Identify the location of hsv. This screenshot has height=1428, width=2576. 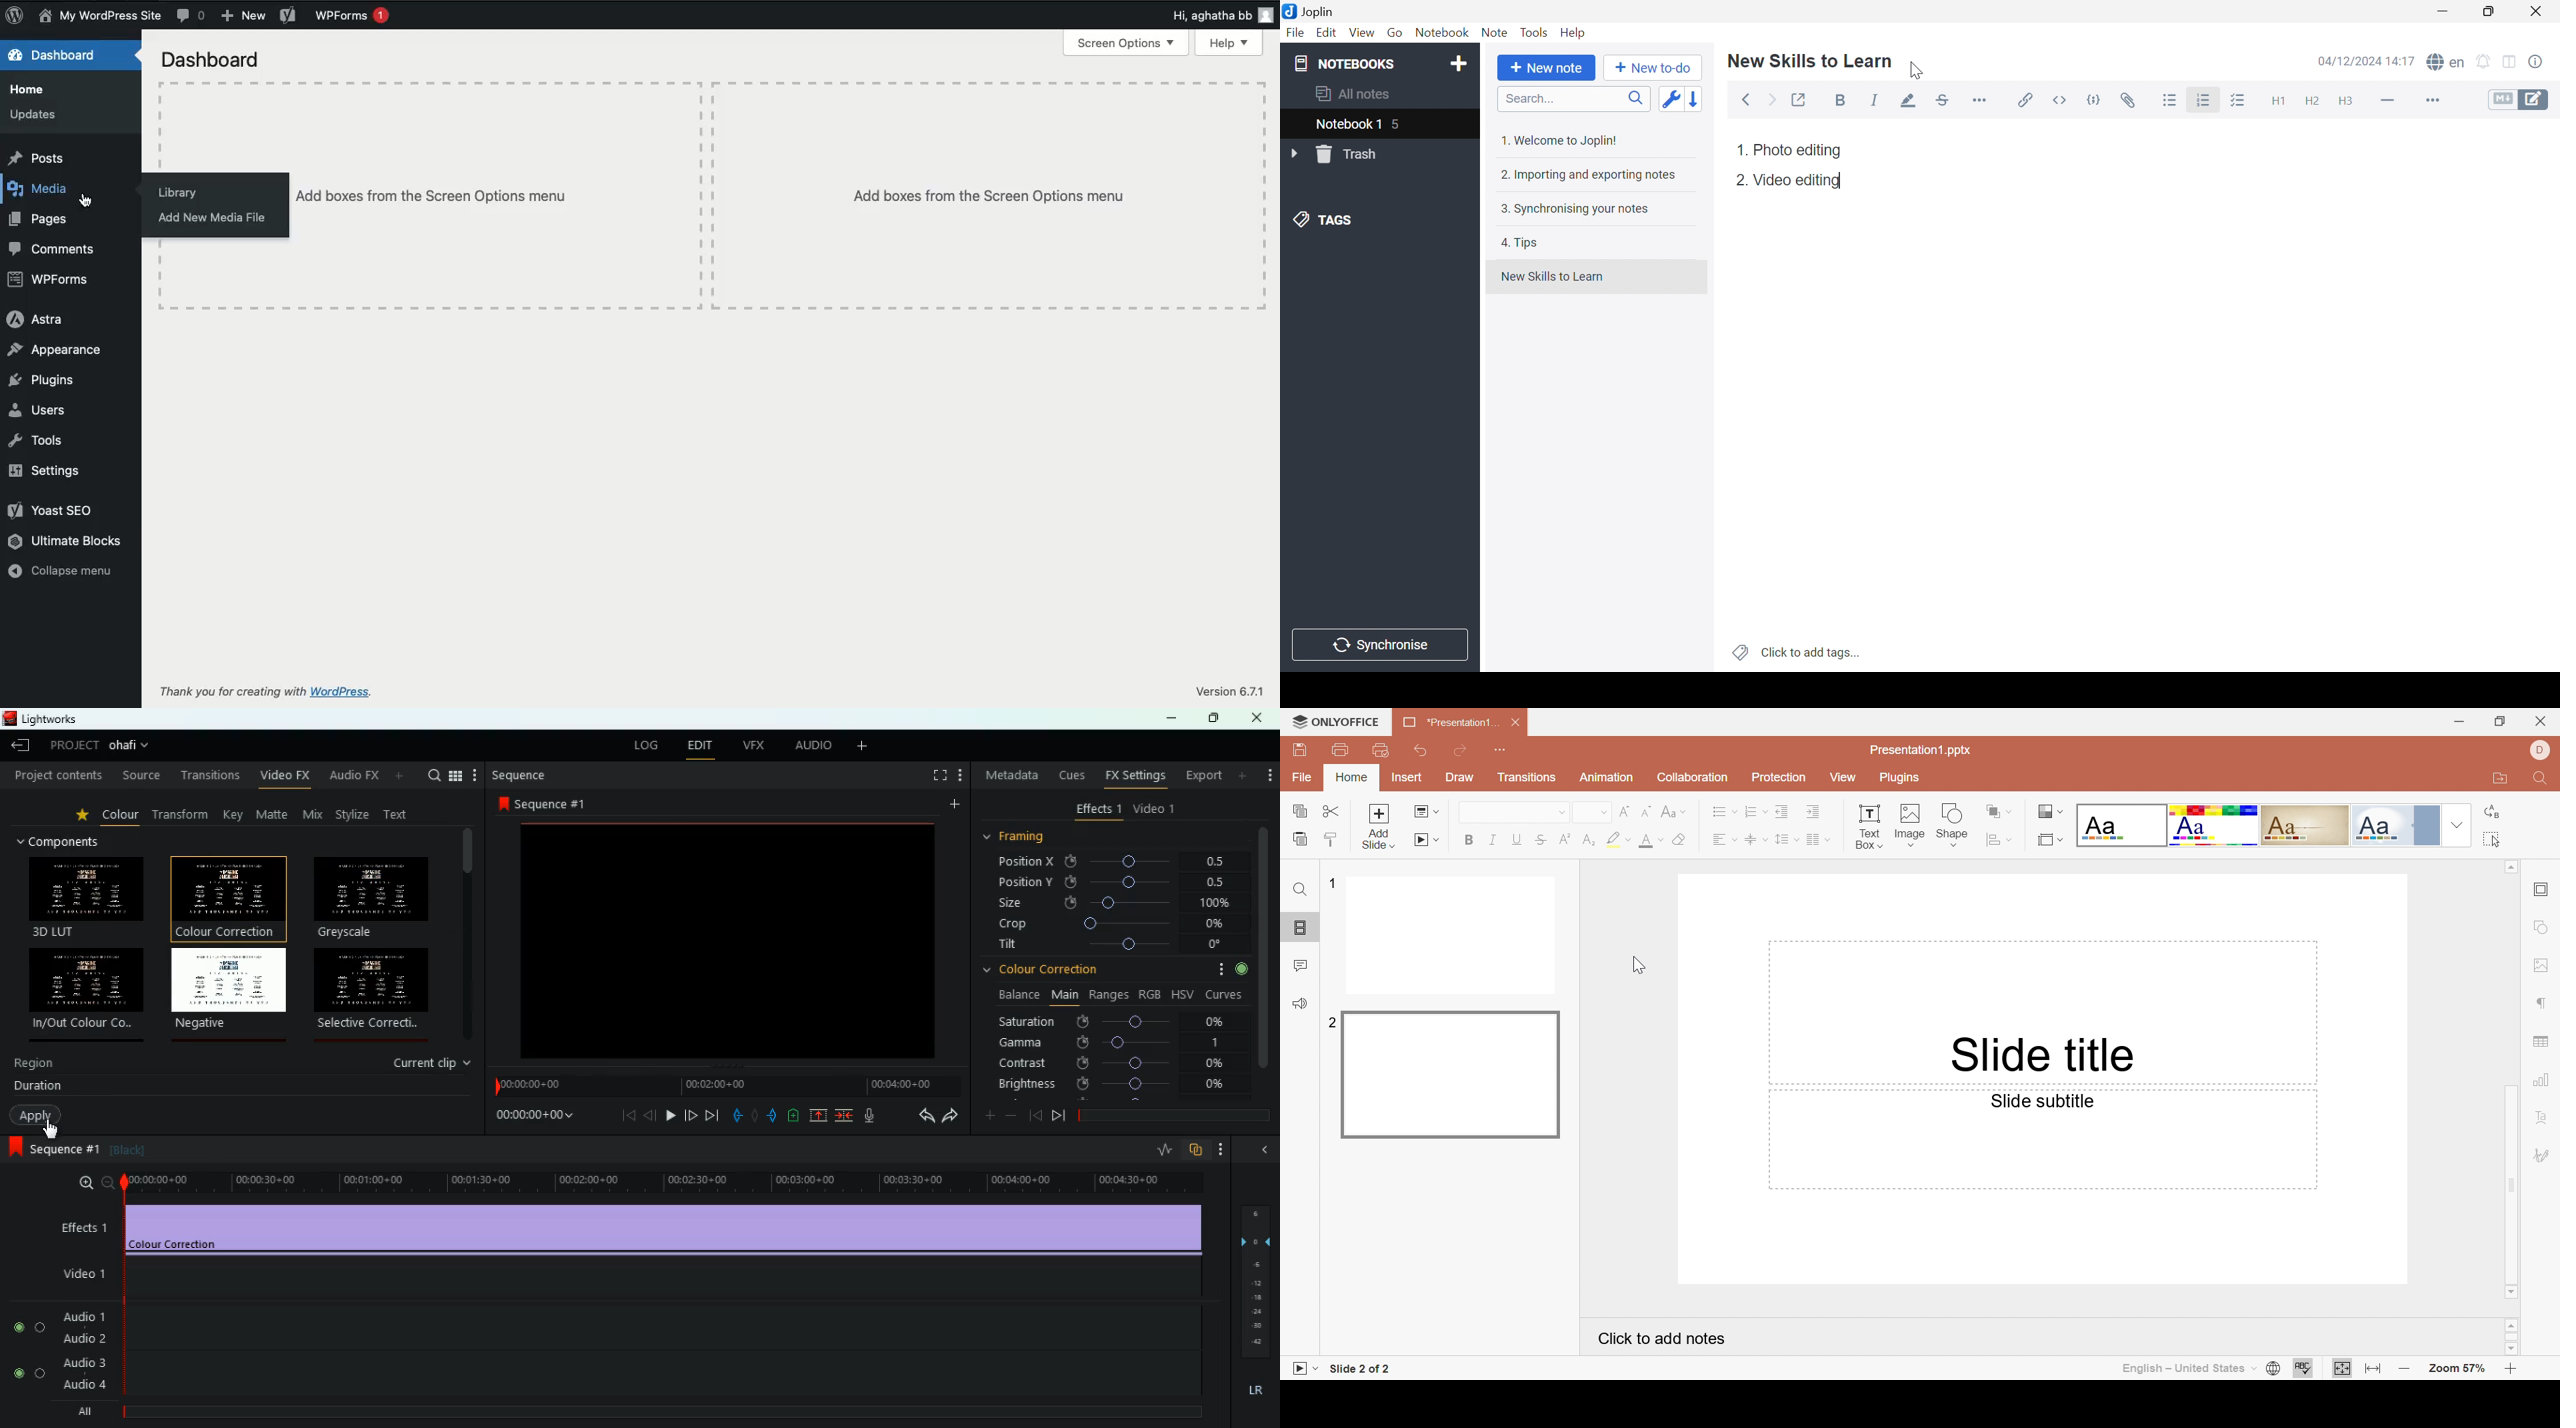
(1184, 994).